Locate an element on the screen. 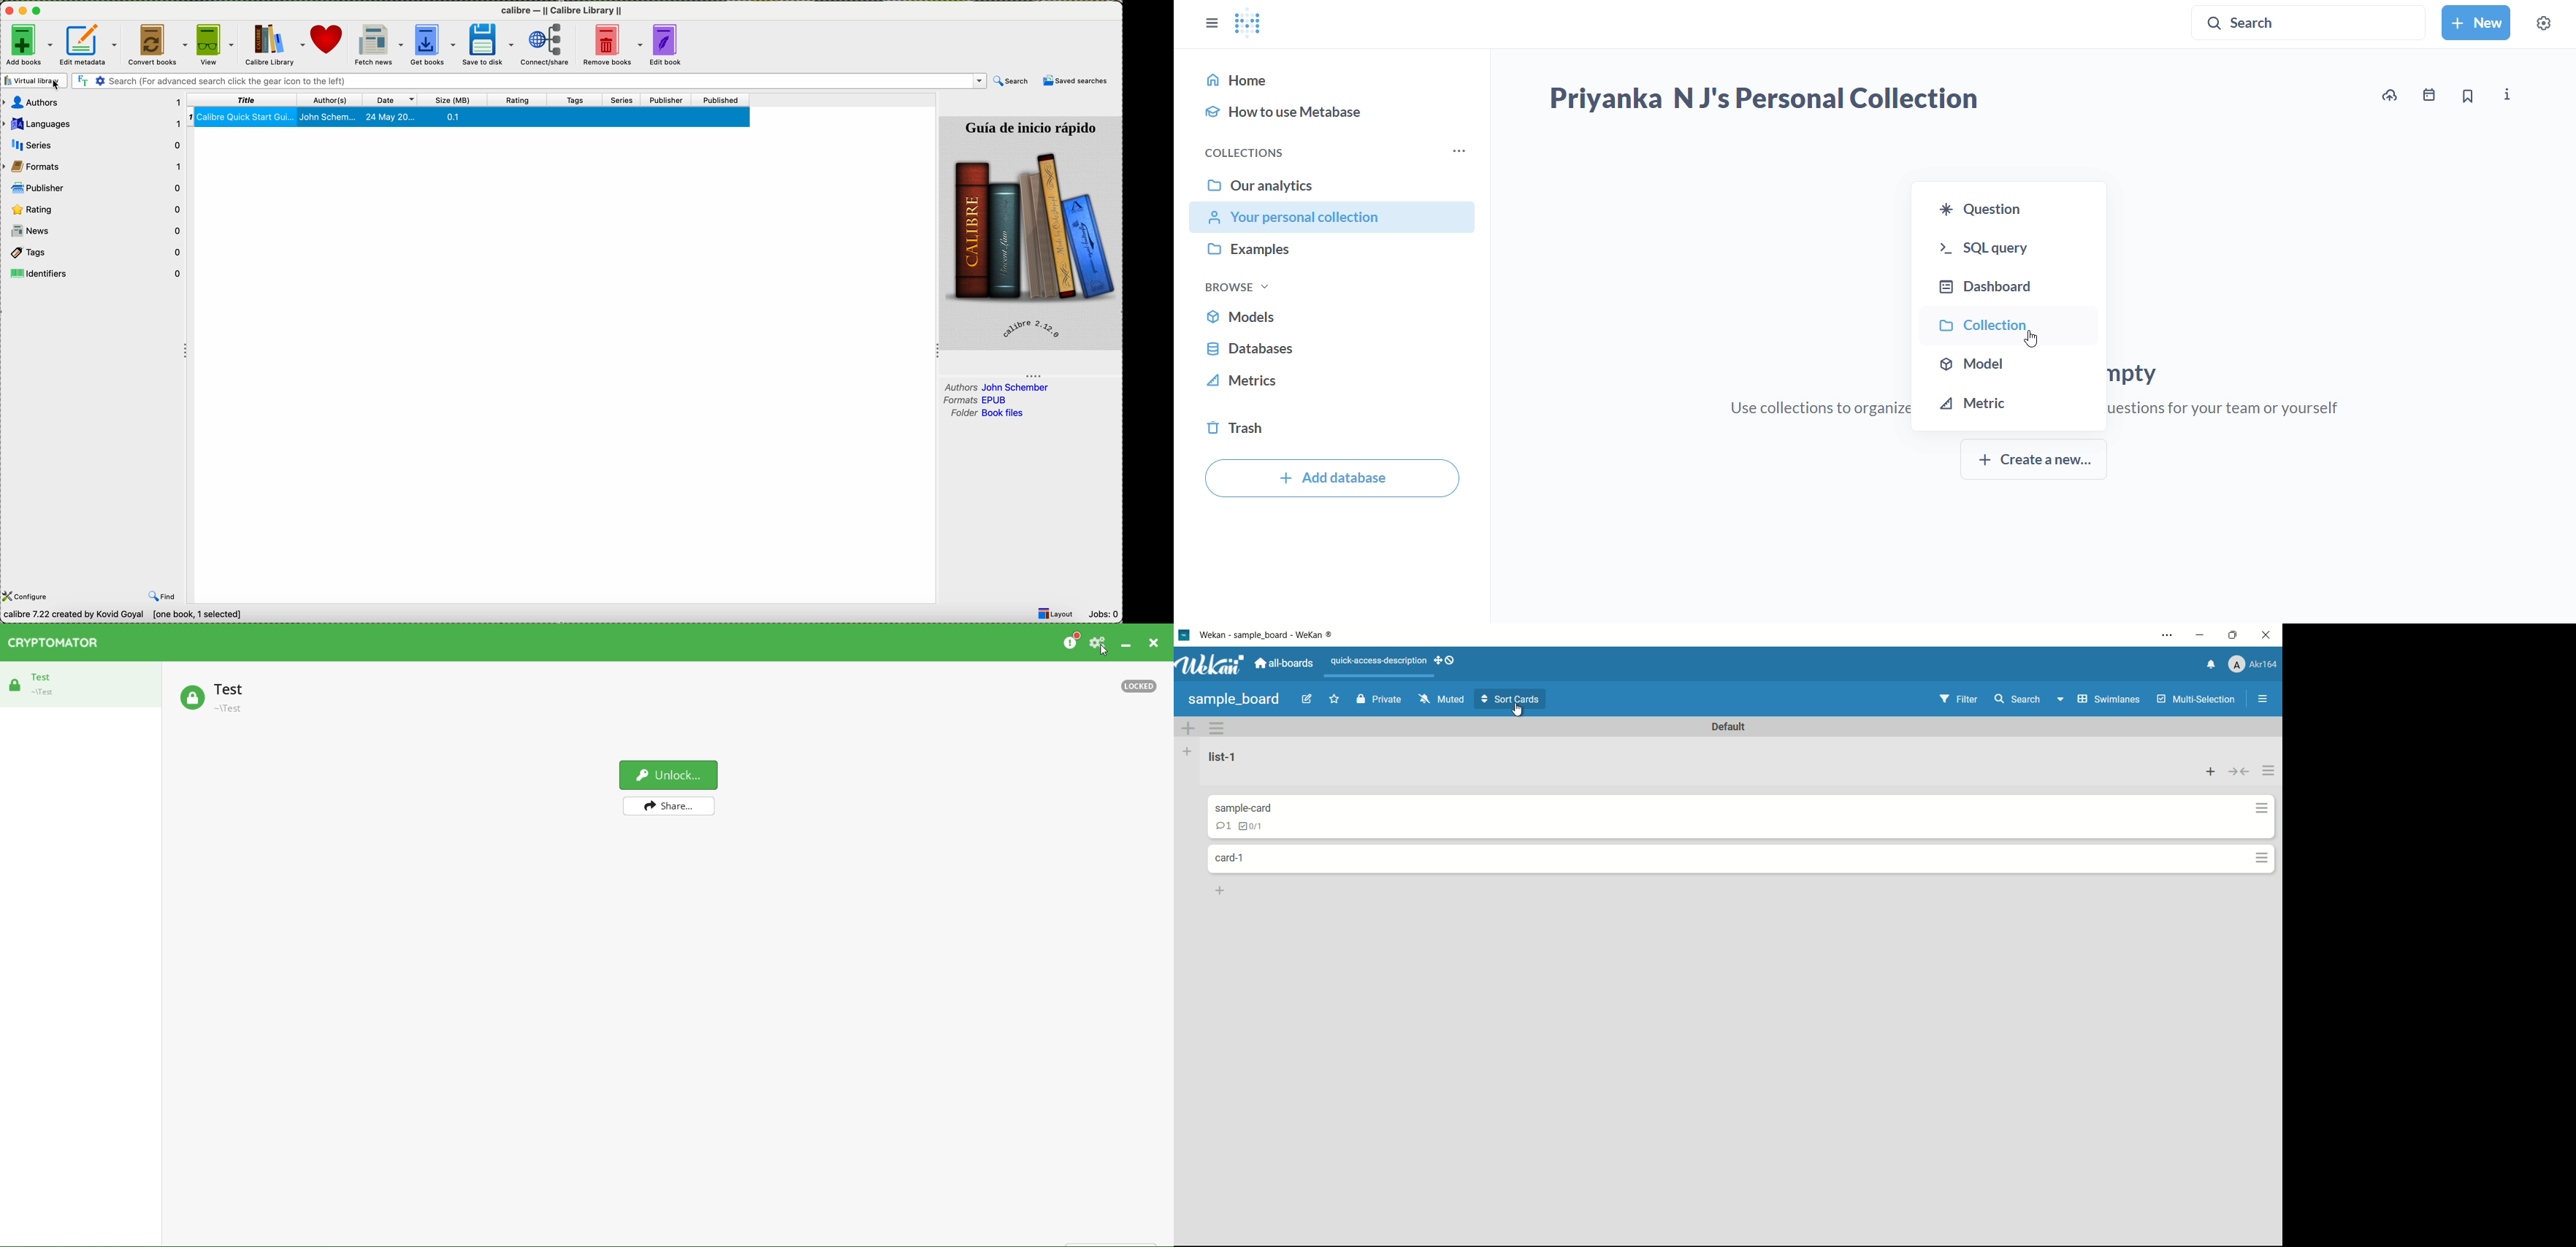  search is located at coordinates (528, 81).